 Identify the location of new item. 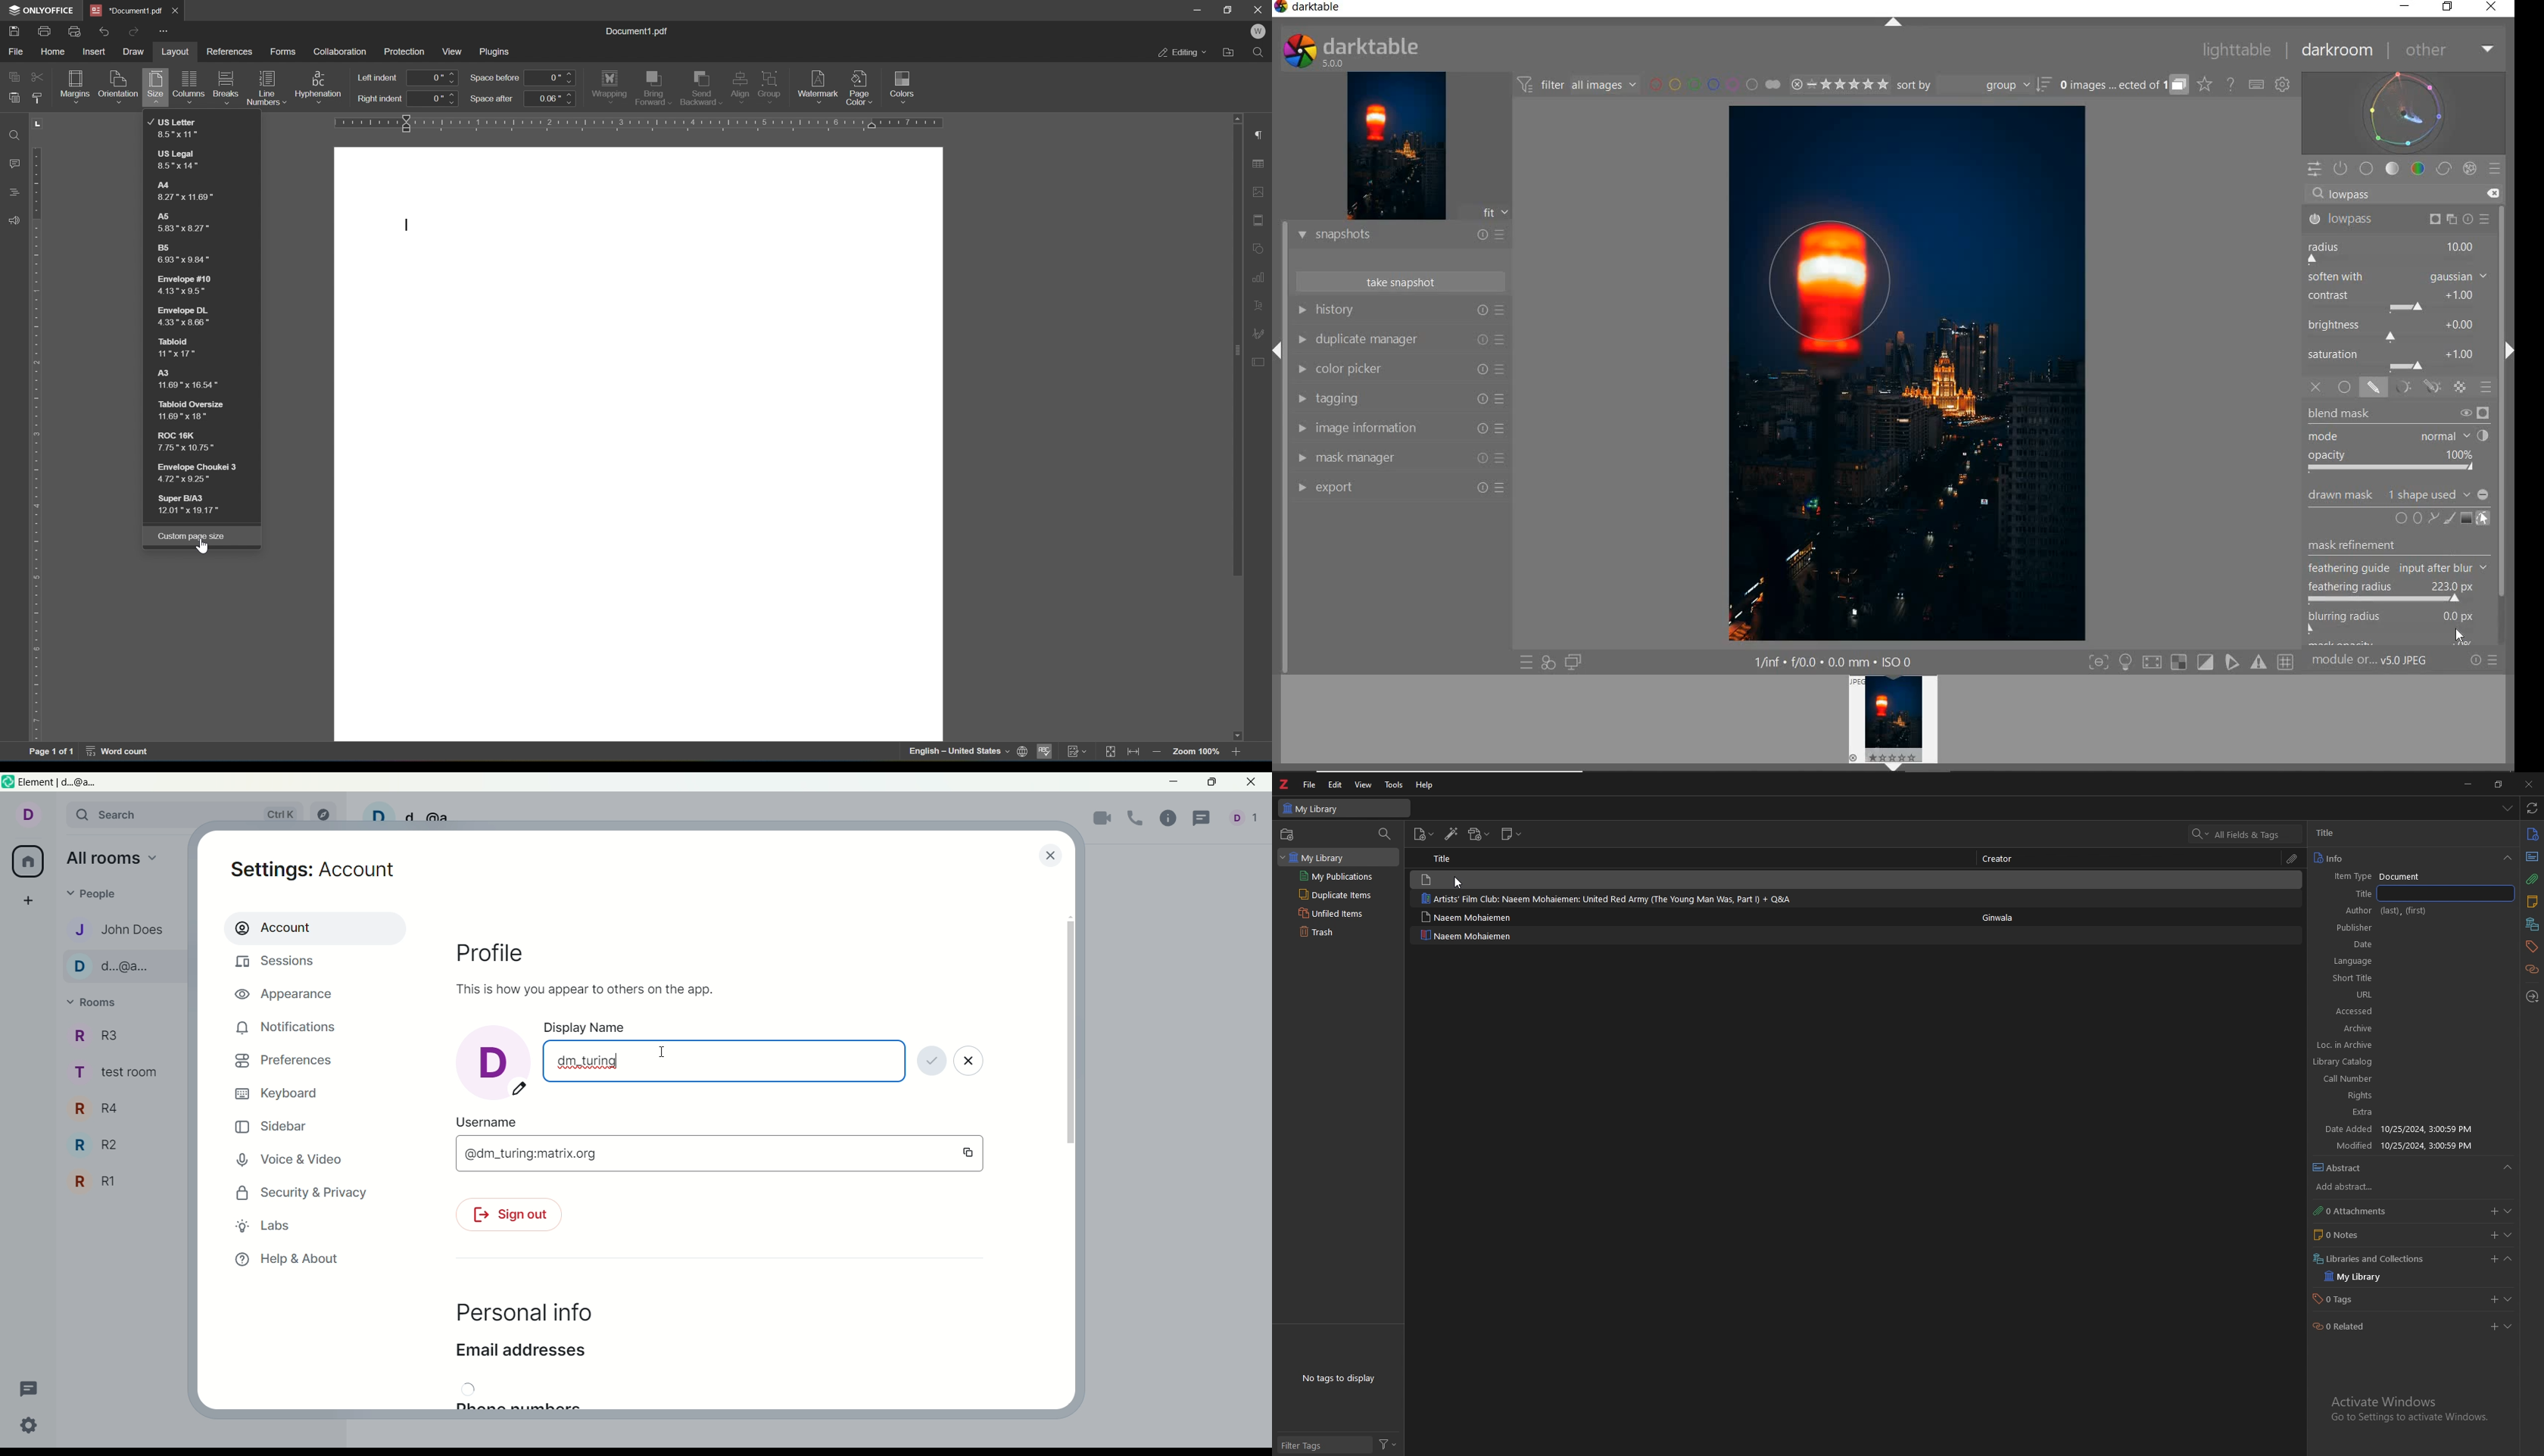
(1424, 835).